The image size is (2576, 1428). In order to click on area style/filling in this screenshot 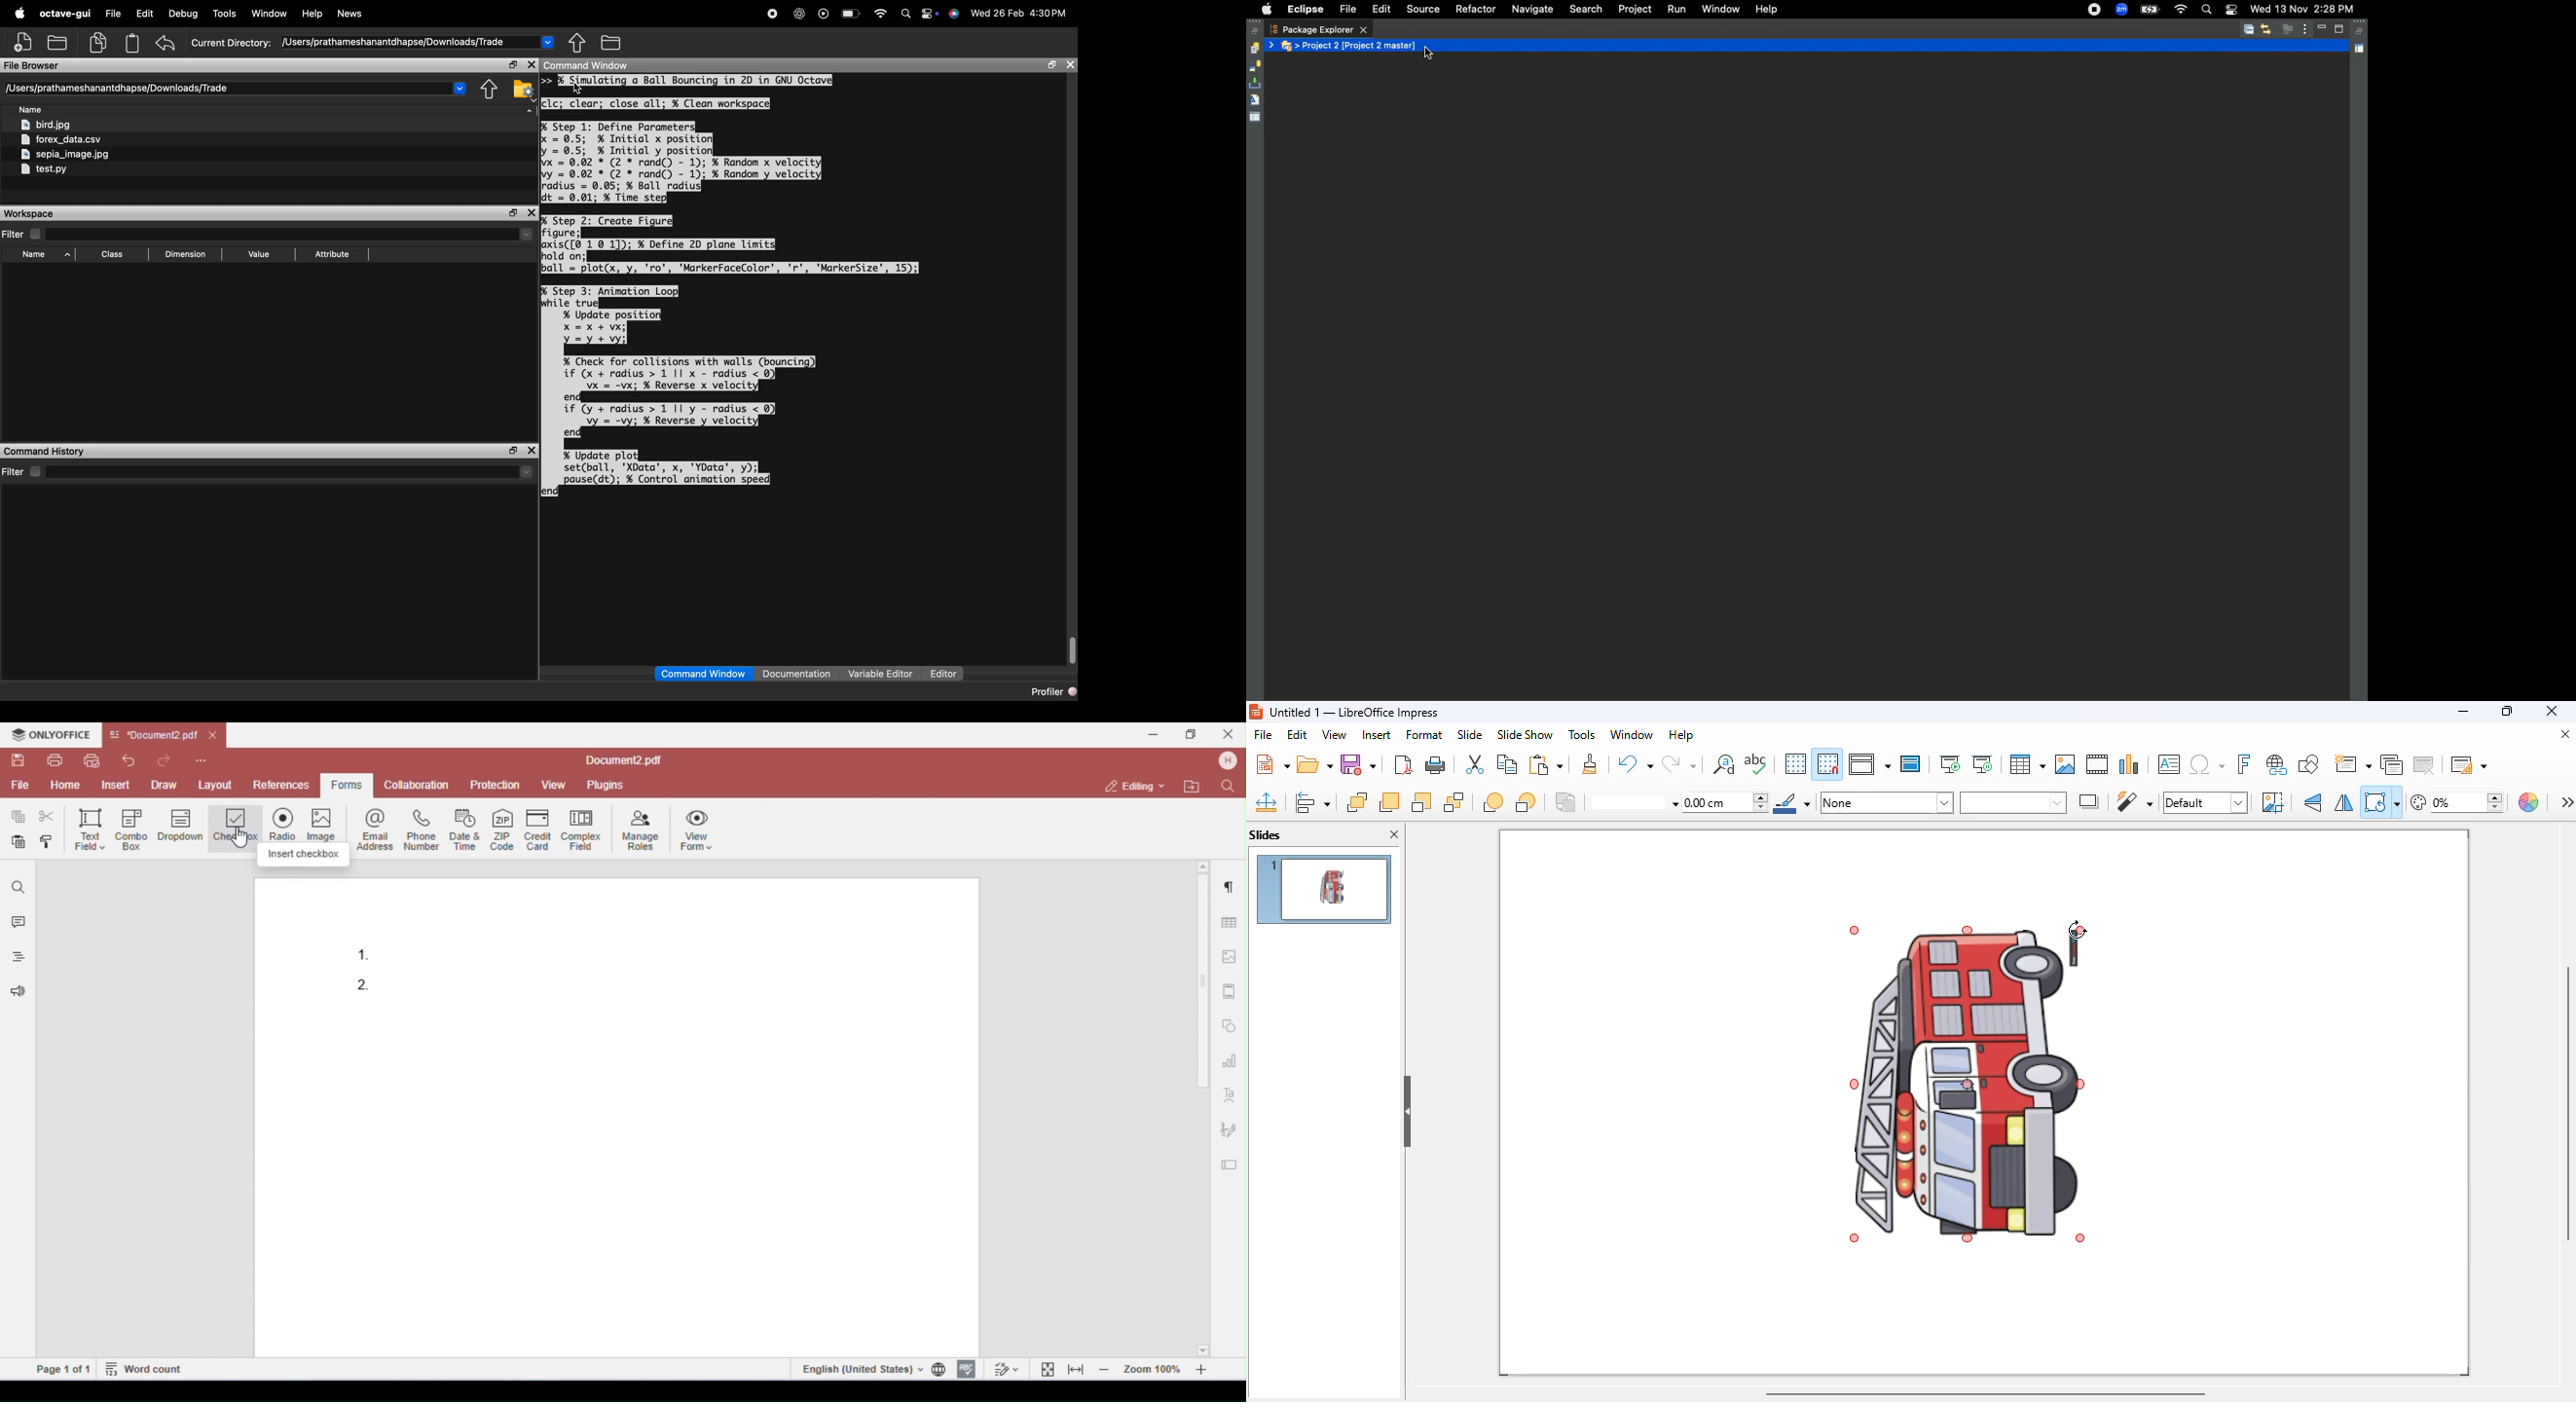, I will do `click(1888, 802)`.